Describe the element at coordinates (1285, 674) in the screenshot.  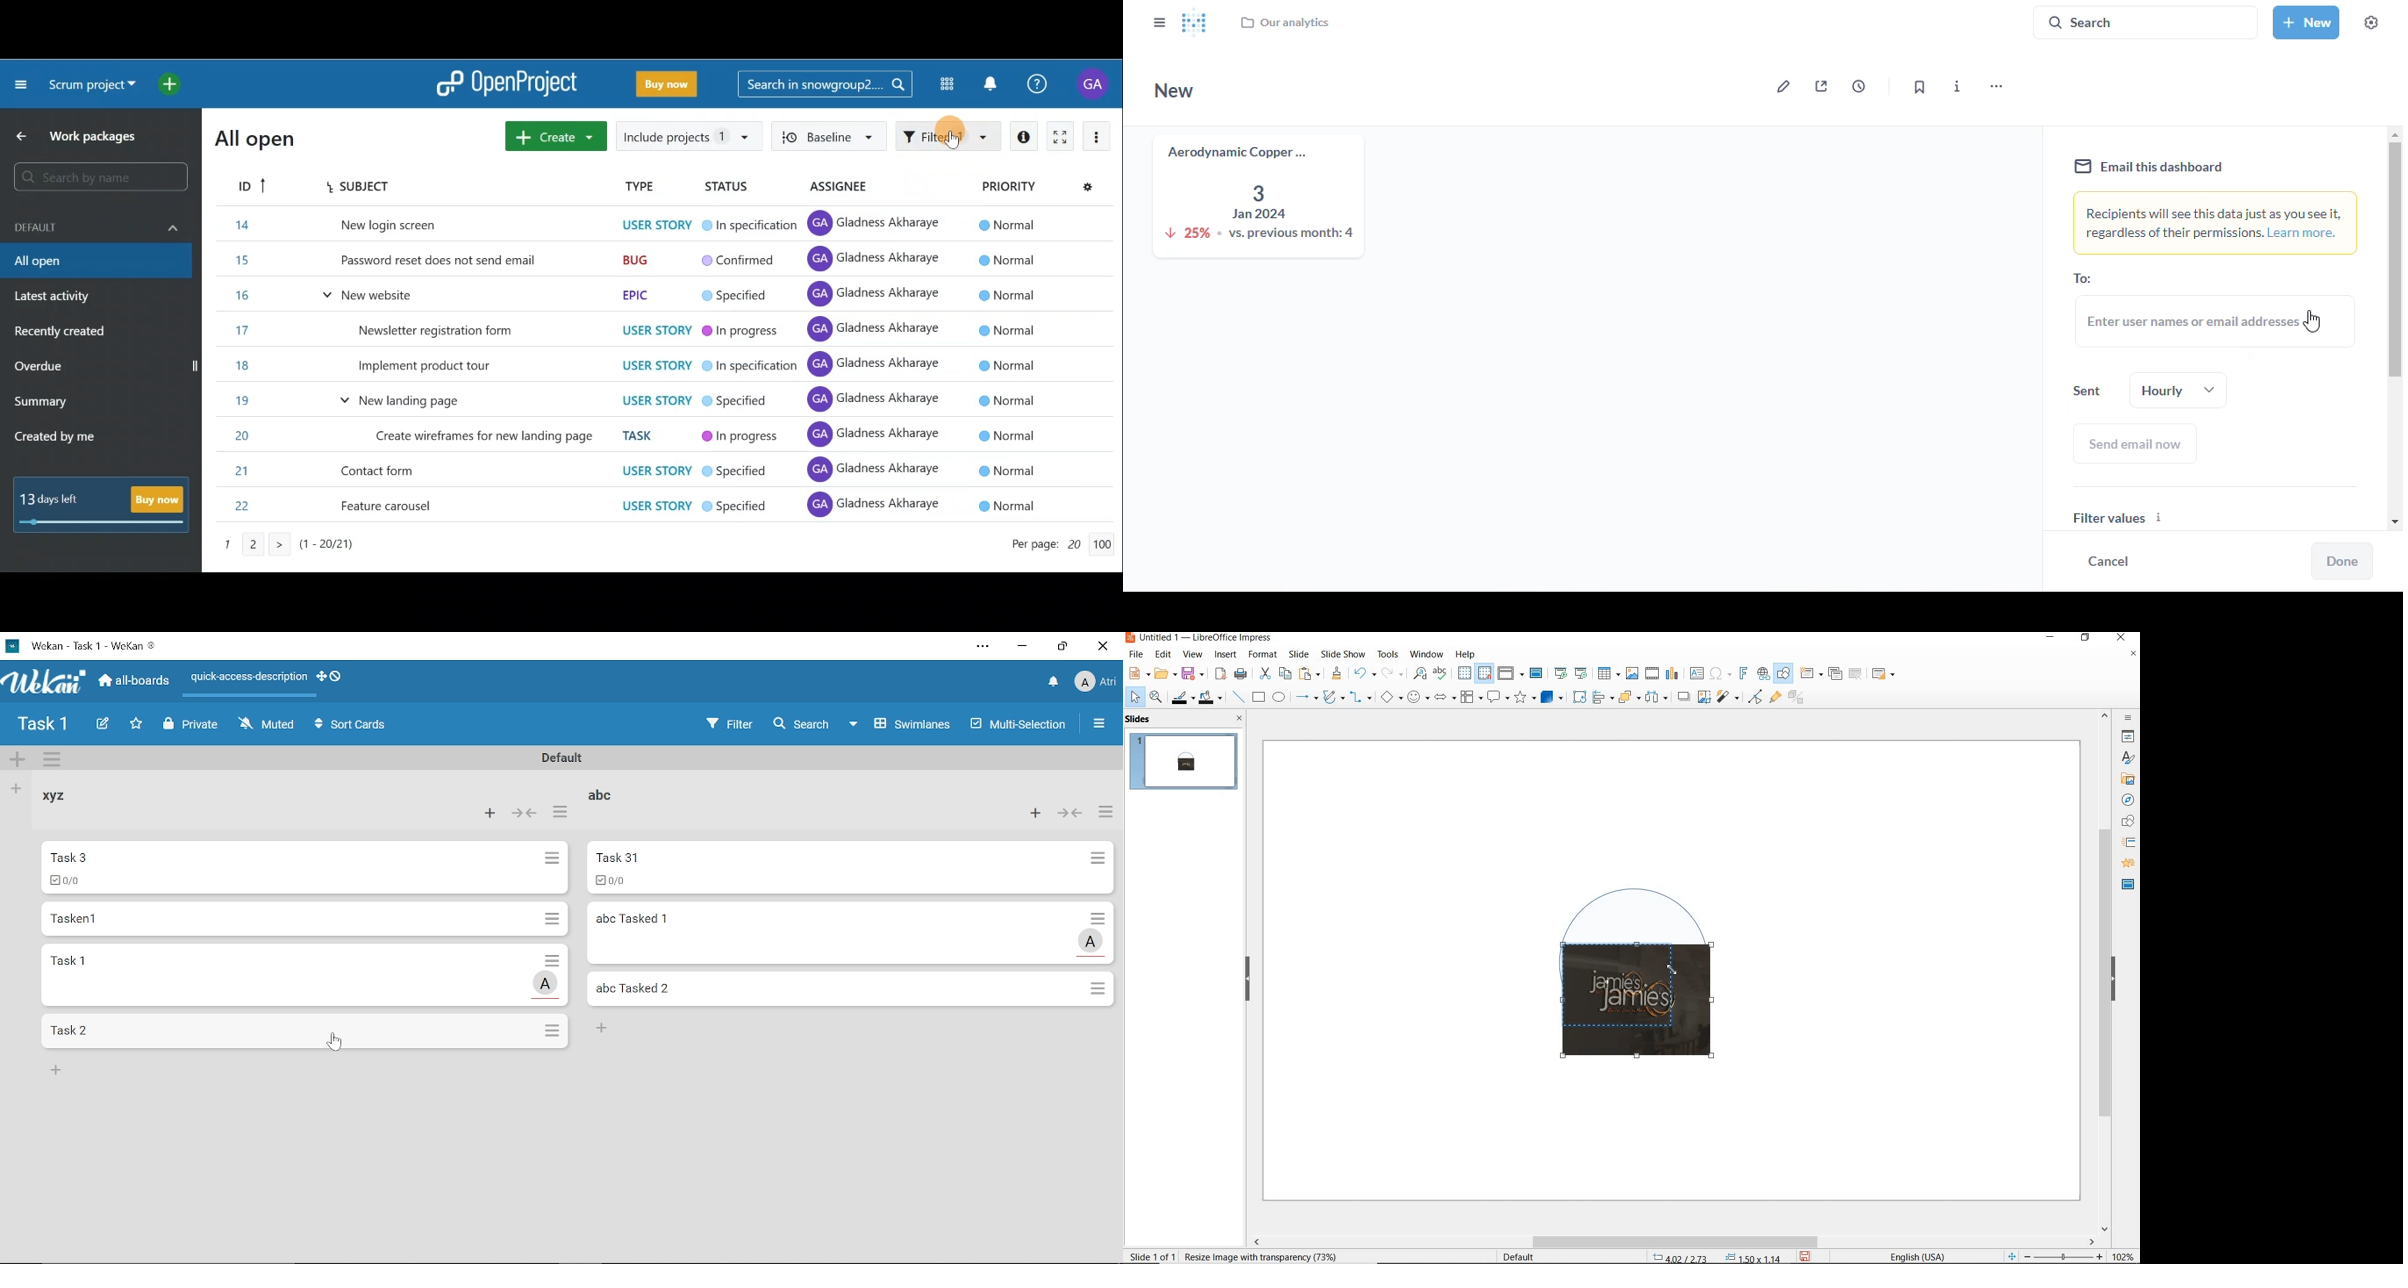
I see `copy` at that location.